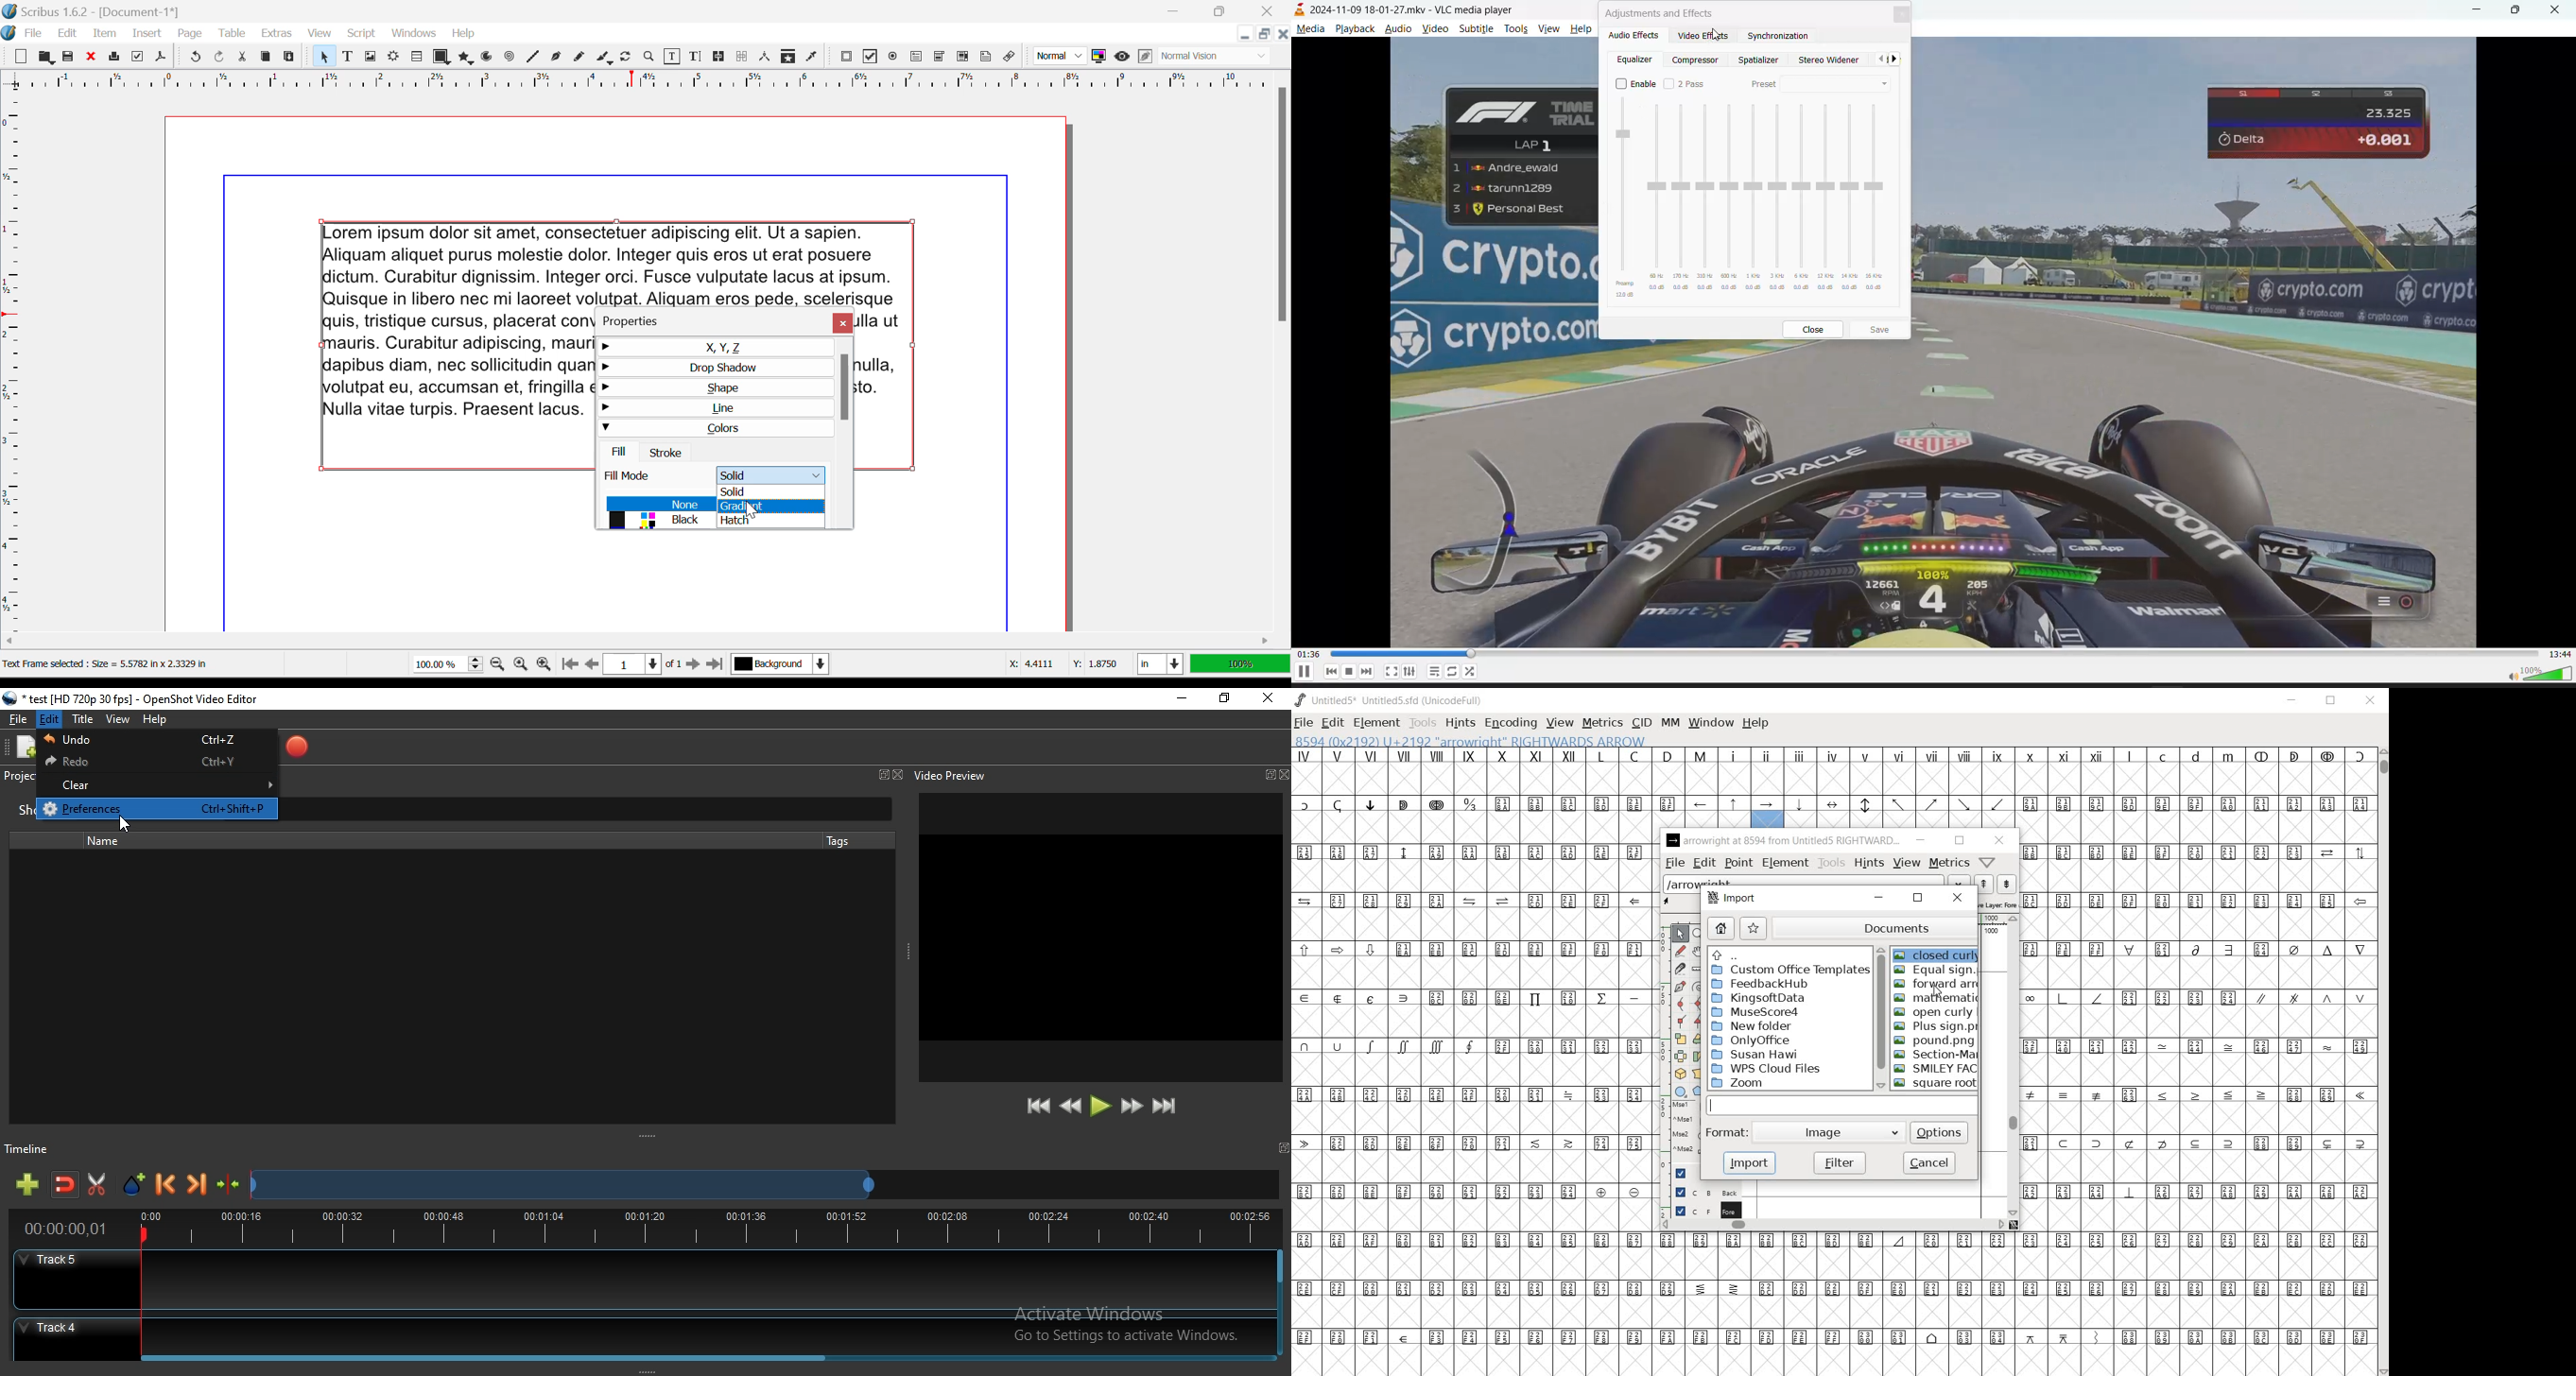 The image size is (2576, 1400). What do you see at coordinates (767, 508) in the screenshot?
I see `Gradient` at bounding box center [767, 508].